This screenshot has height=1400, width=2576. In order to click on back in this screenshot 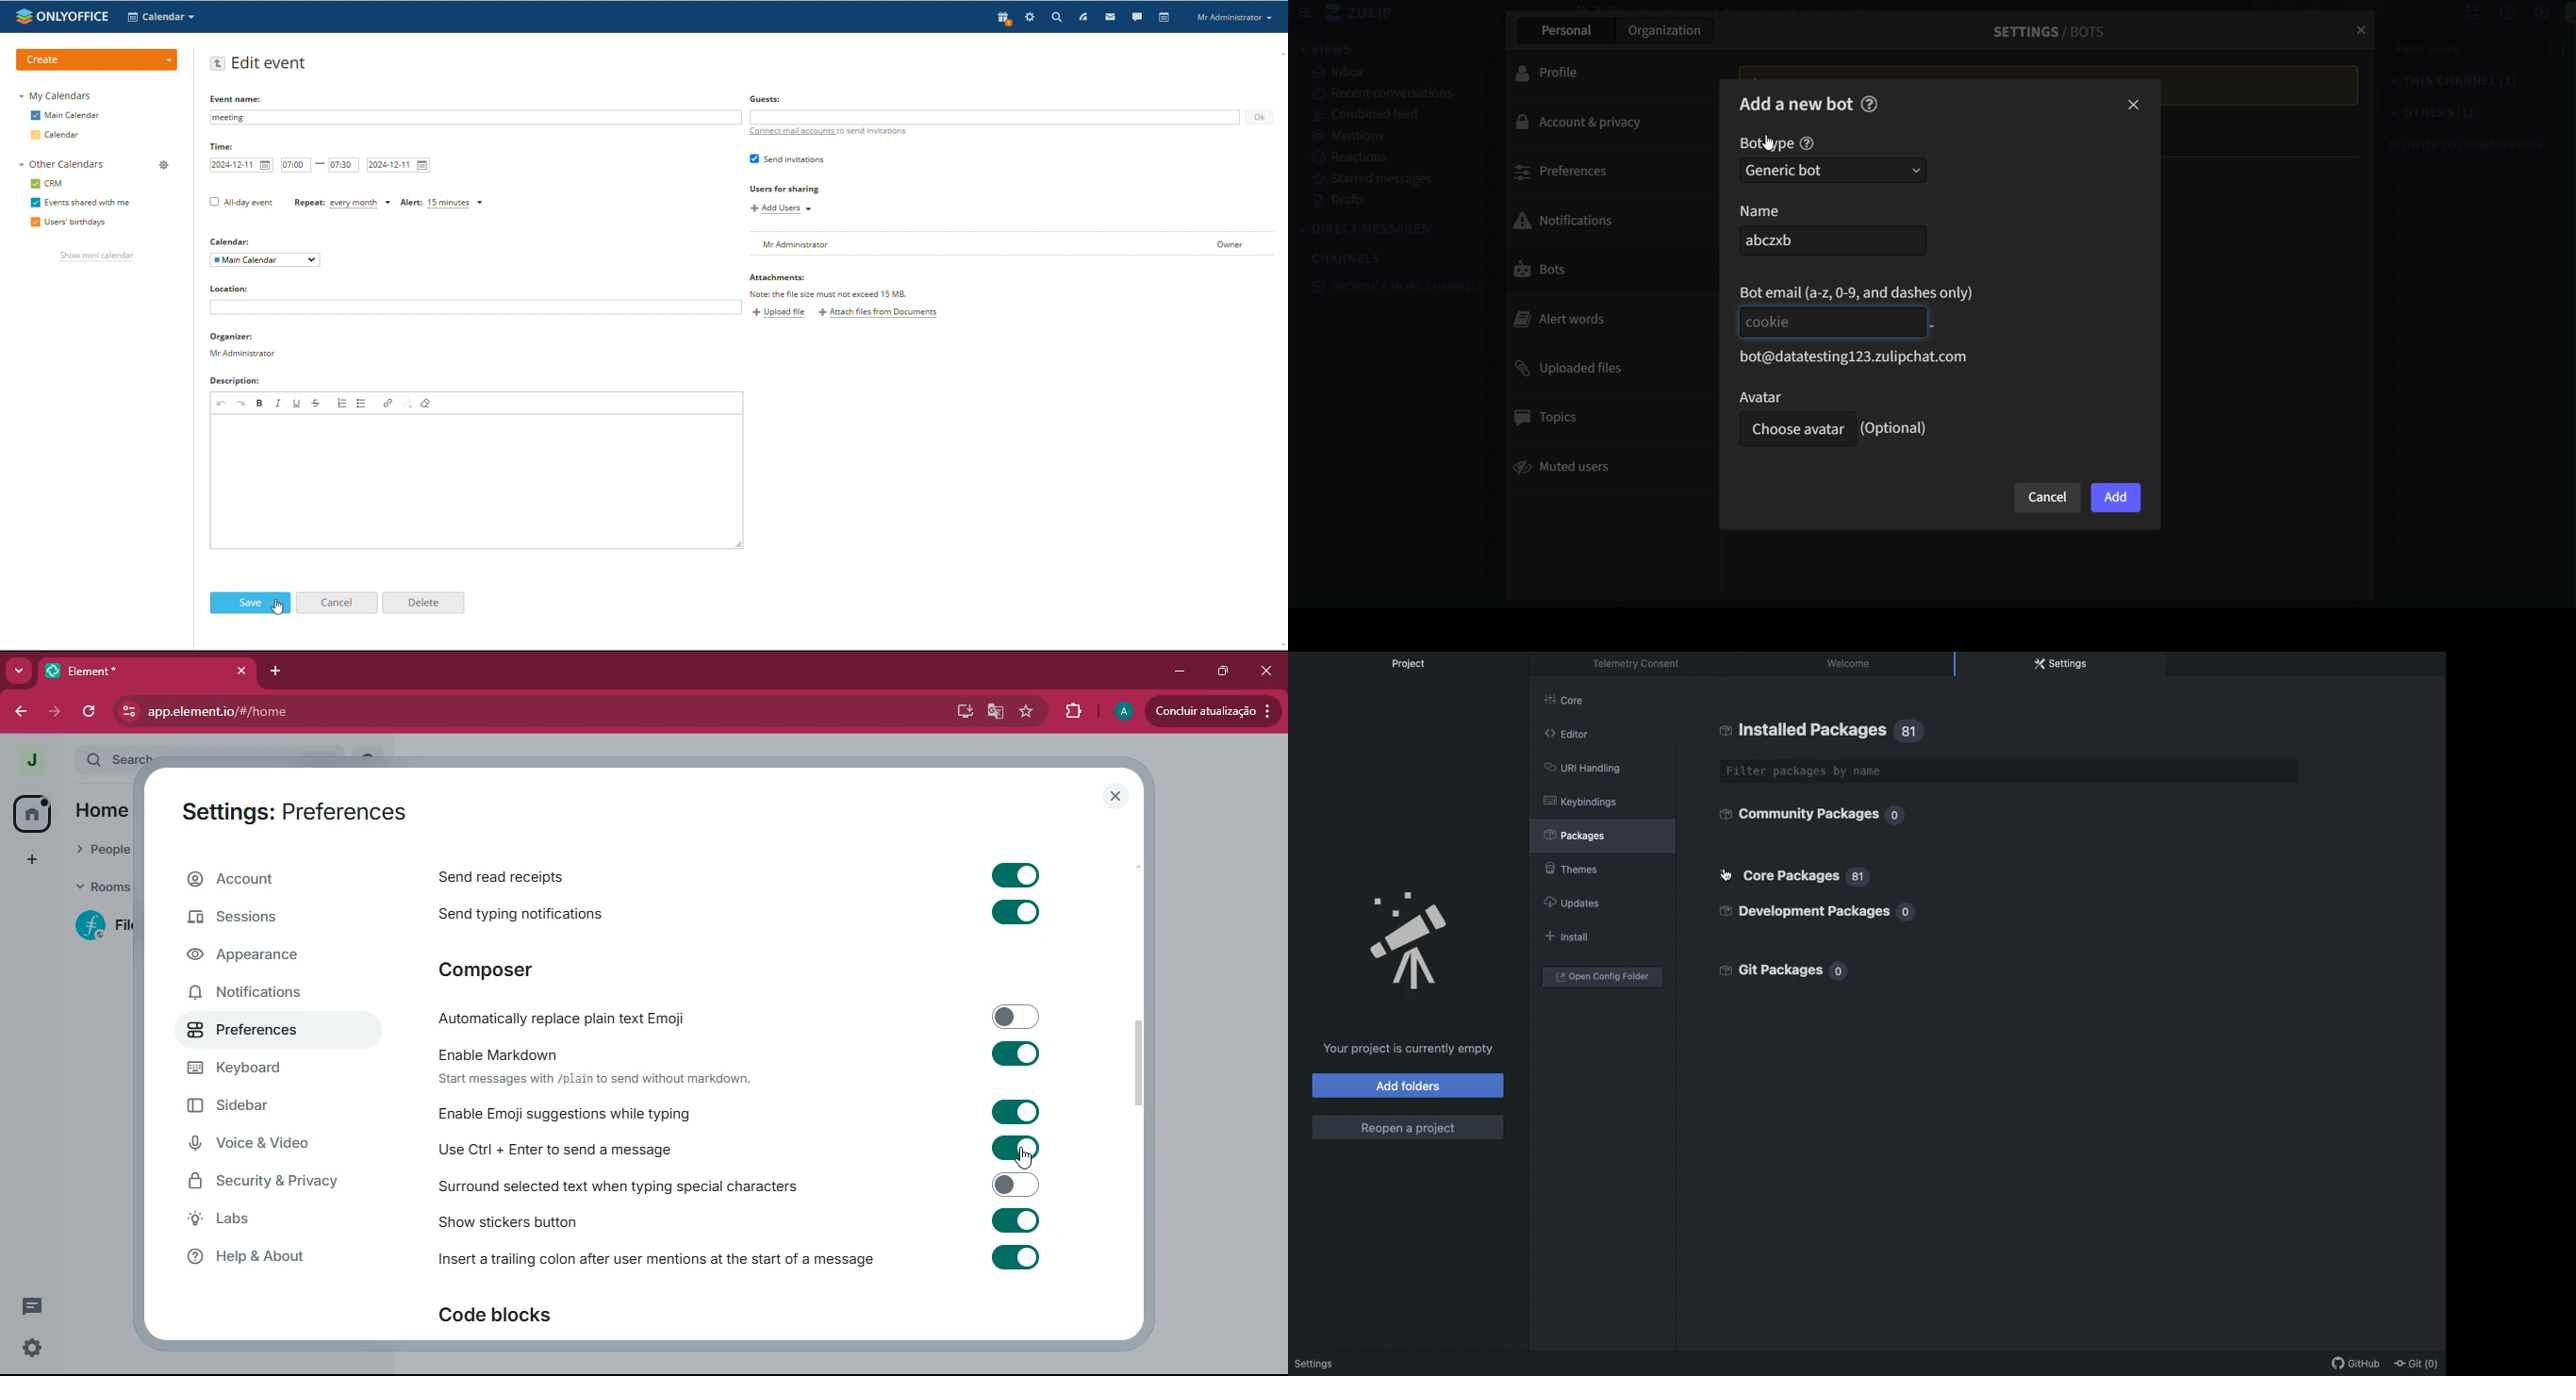, I will do `click(20, 712)`.